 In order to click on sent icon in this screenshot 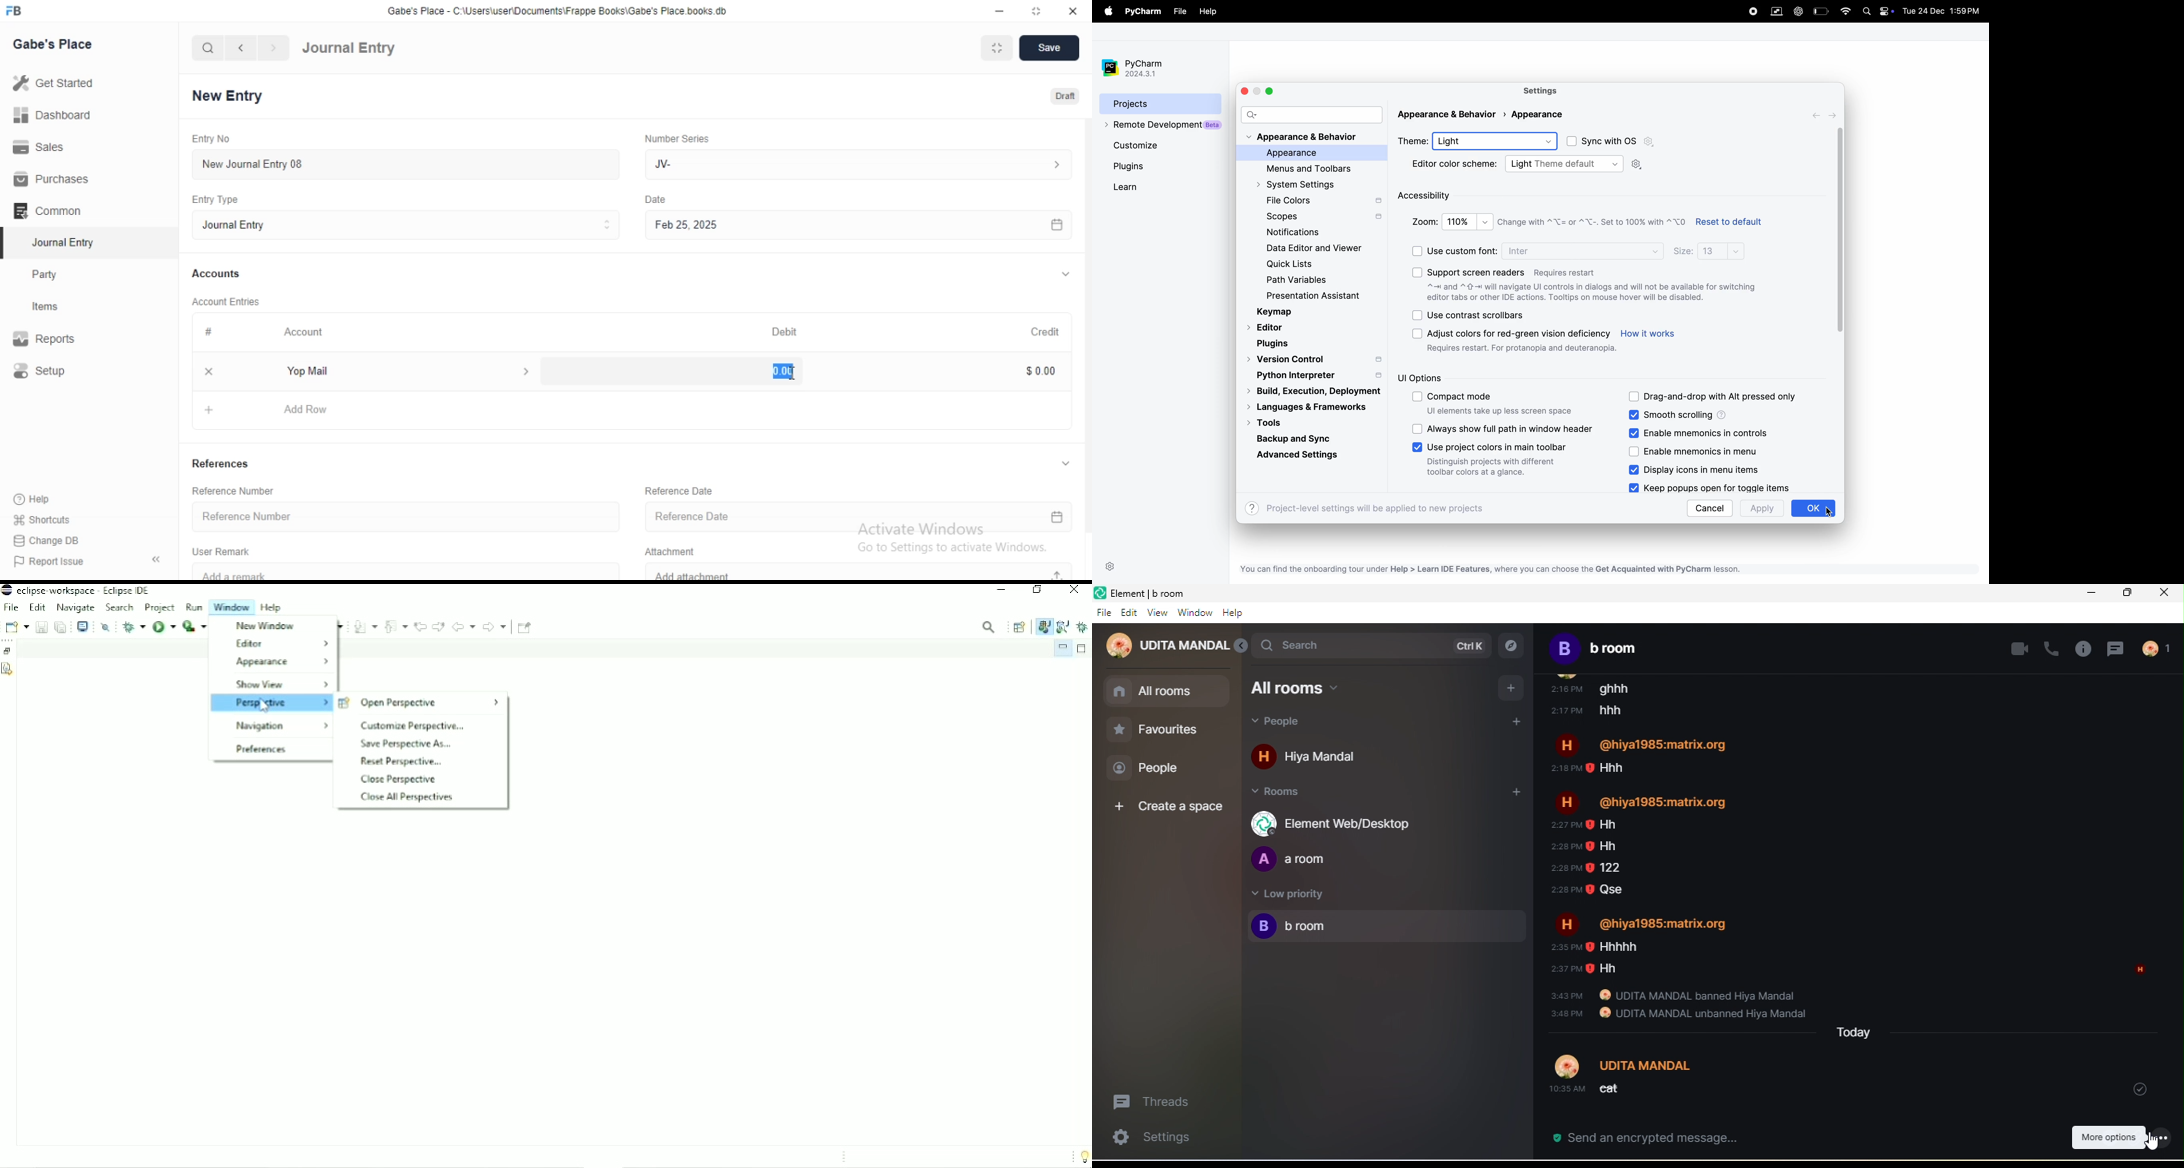, I will do `click(2142, 1090)`.